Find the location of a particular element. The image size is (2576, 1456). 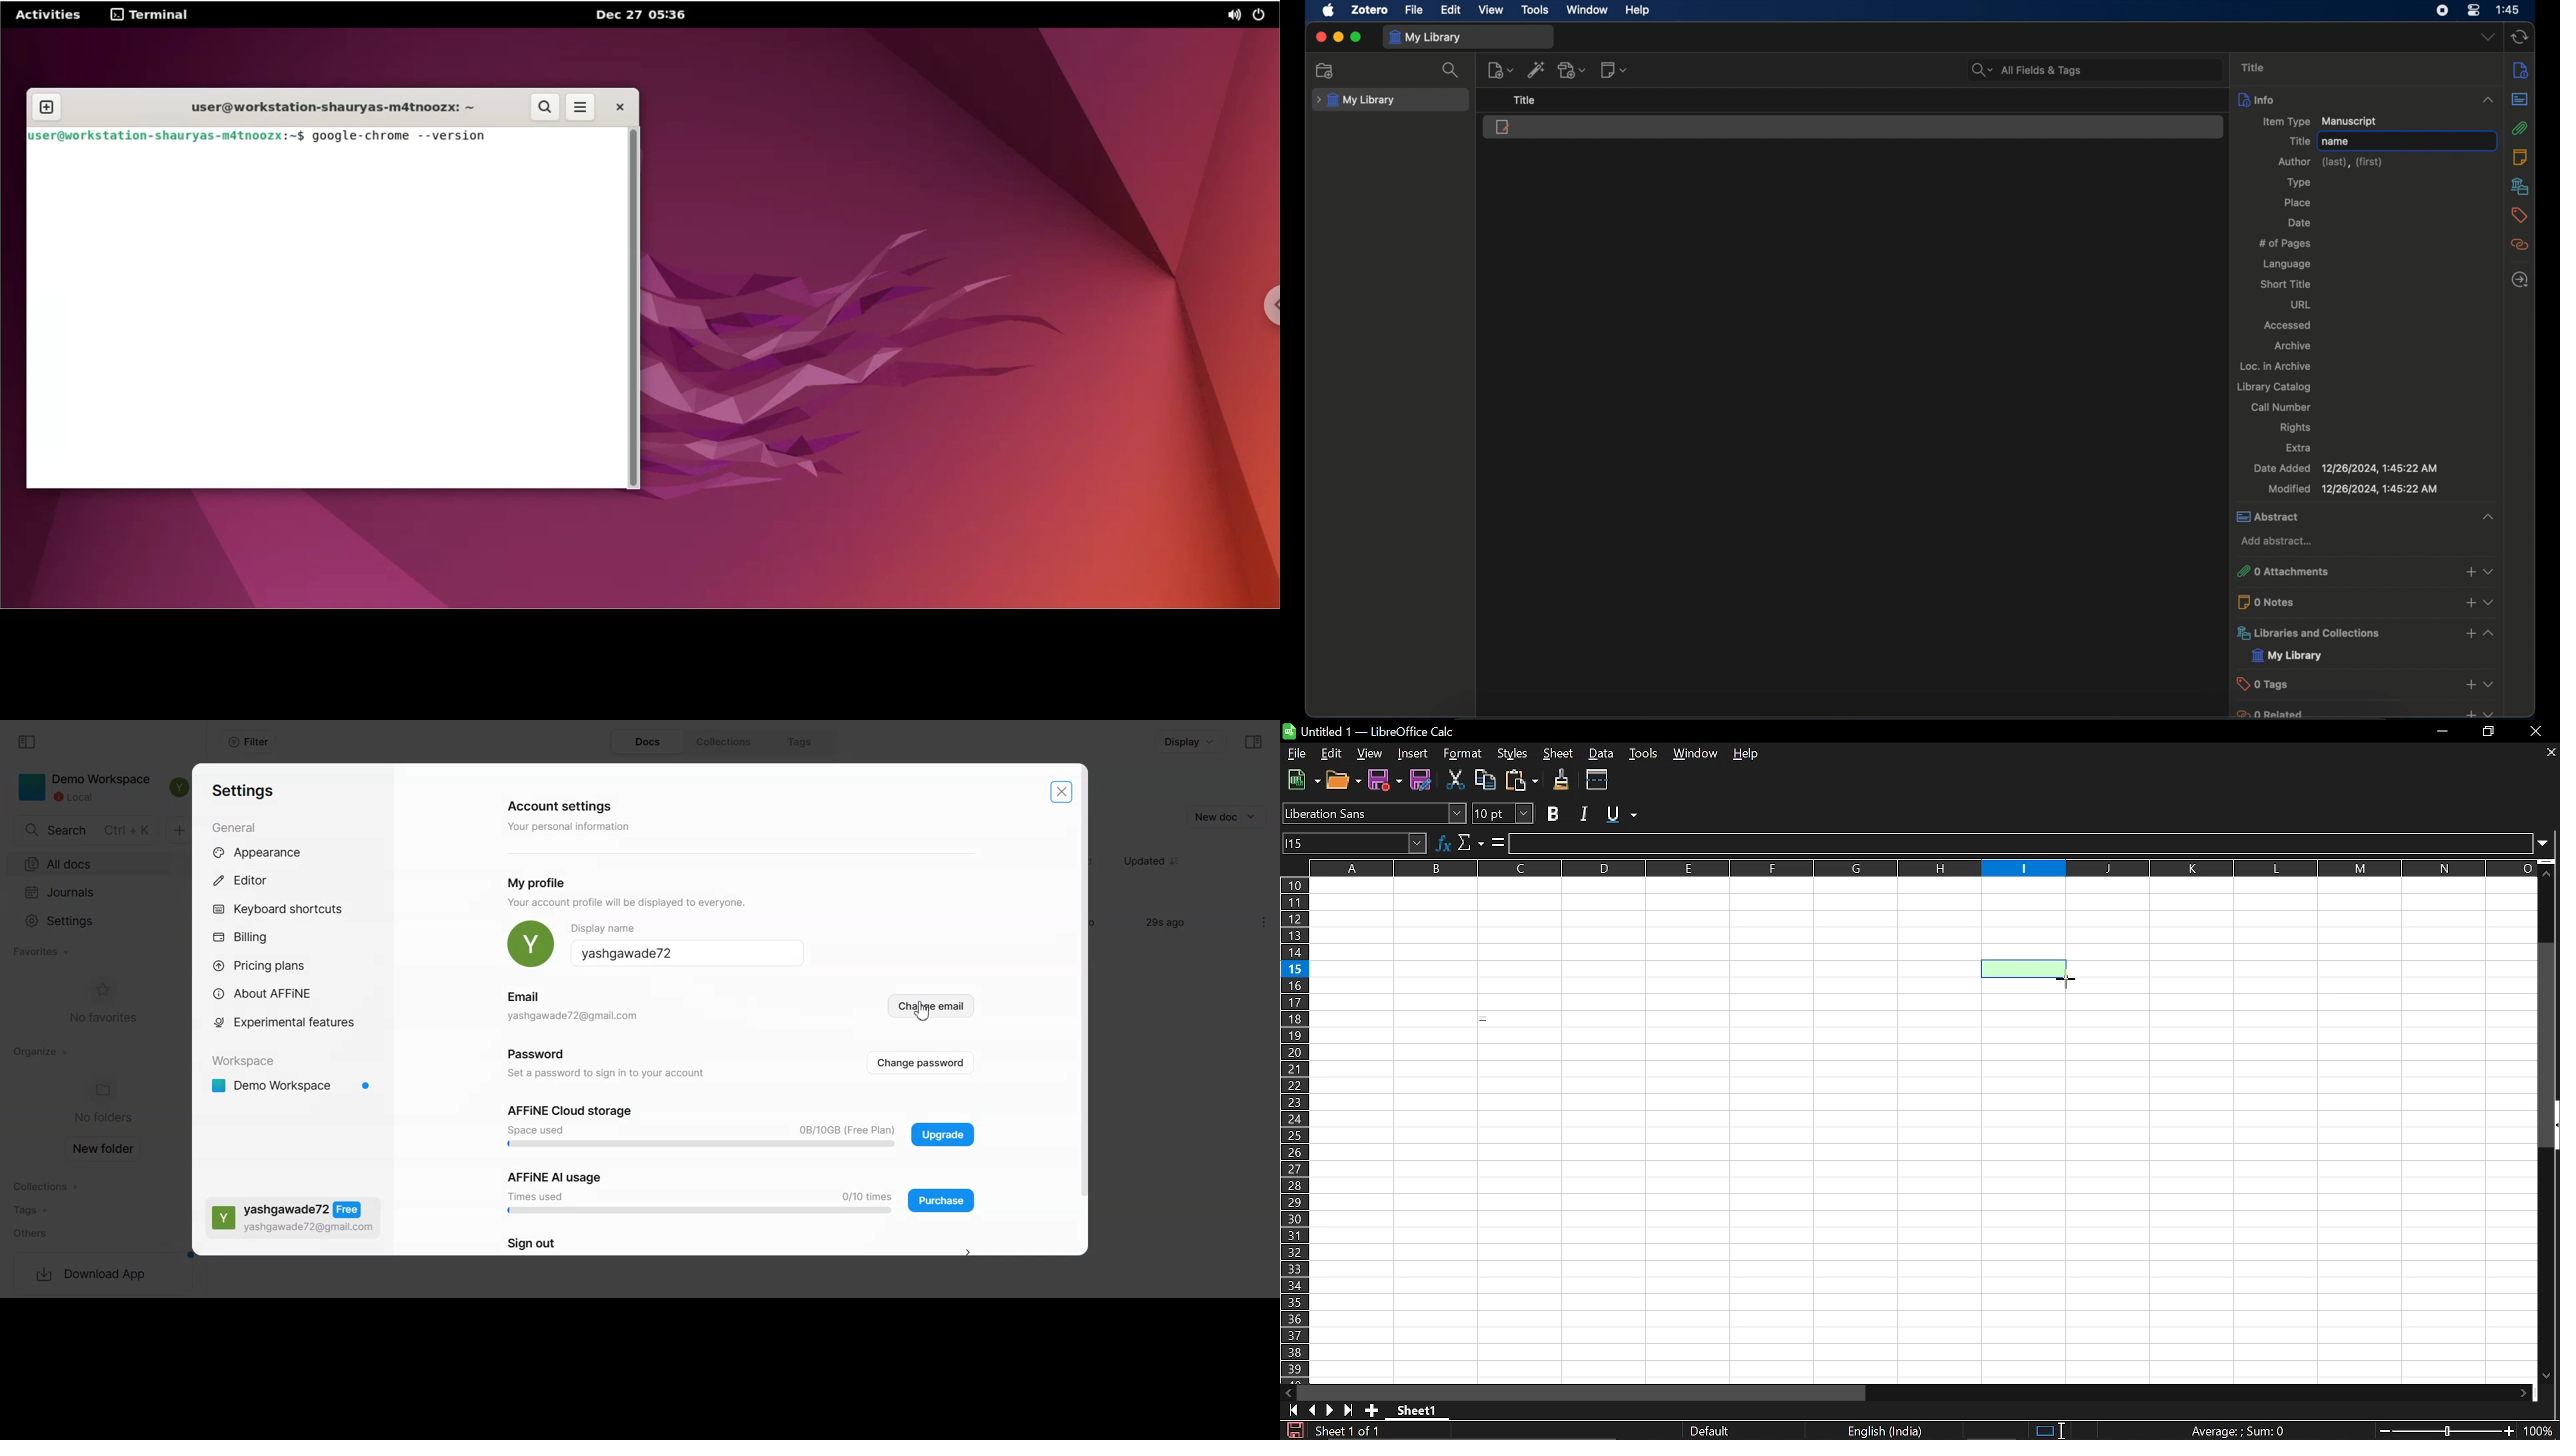

Font size is located at coordinates (1505, 814).